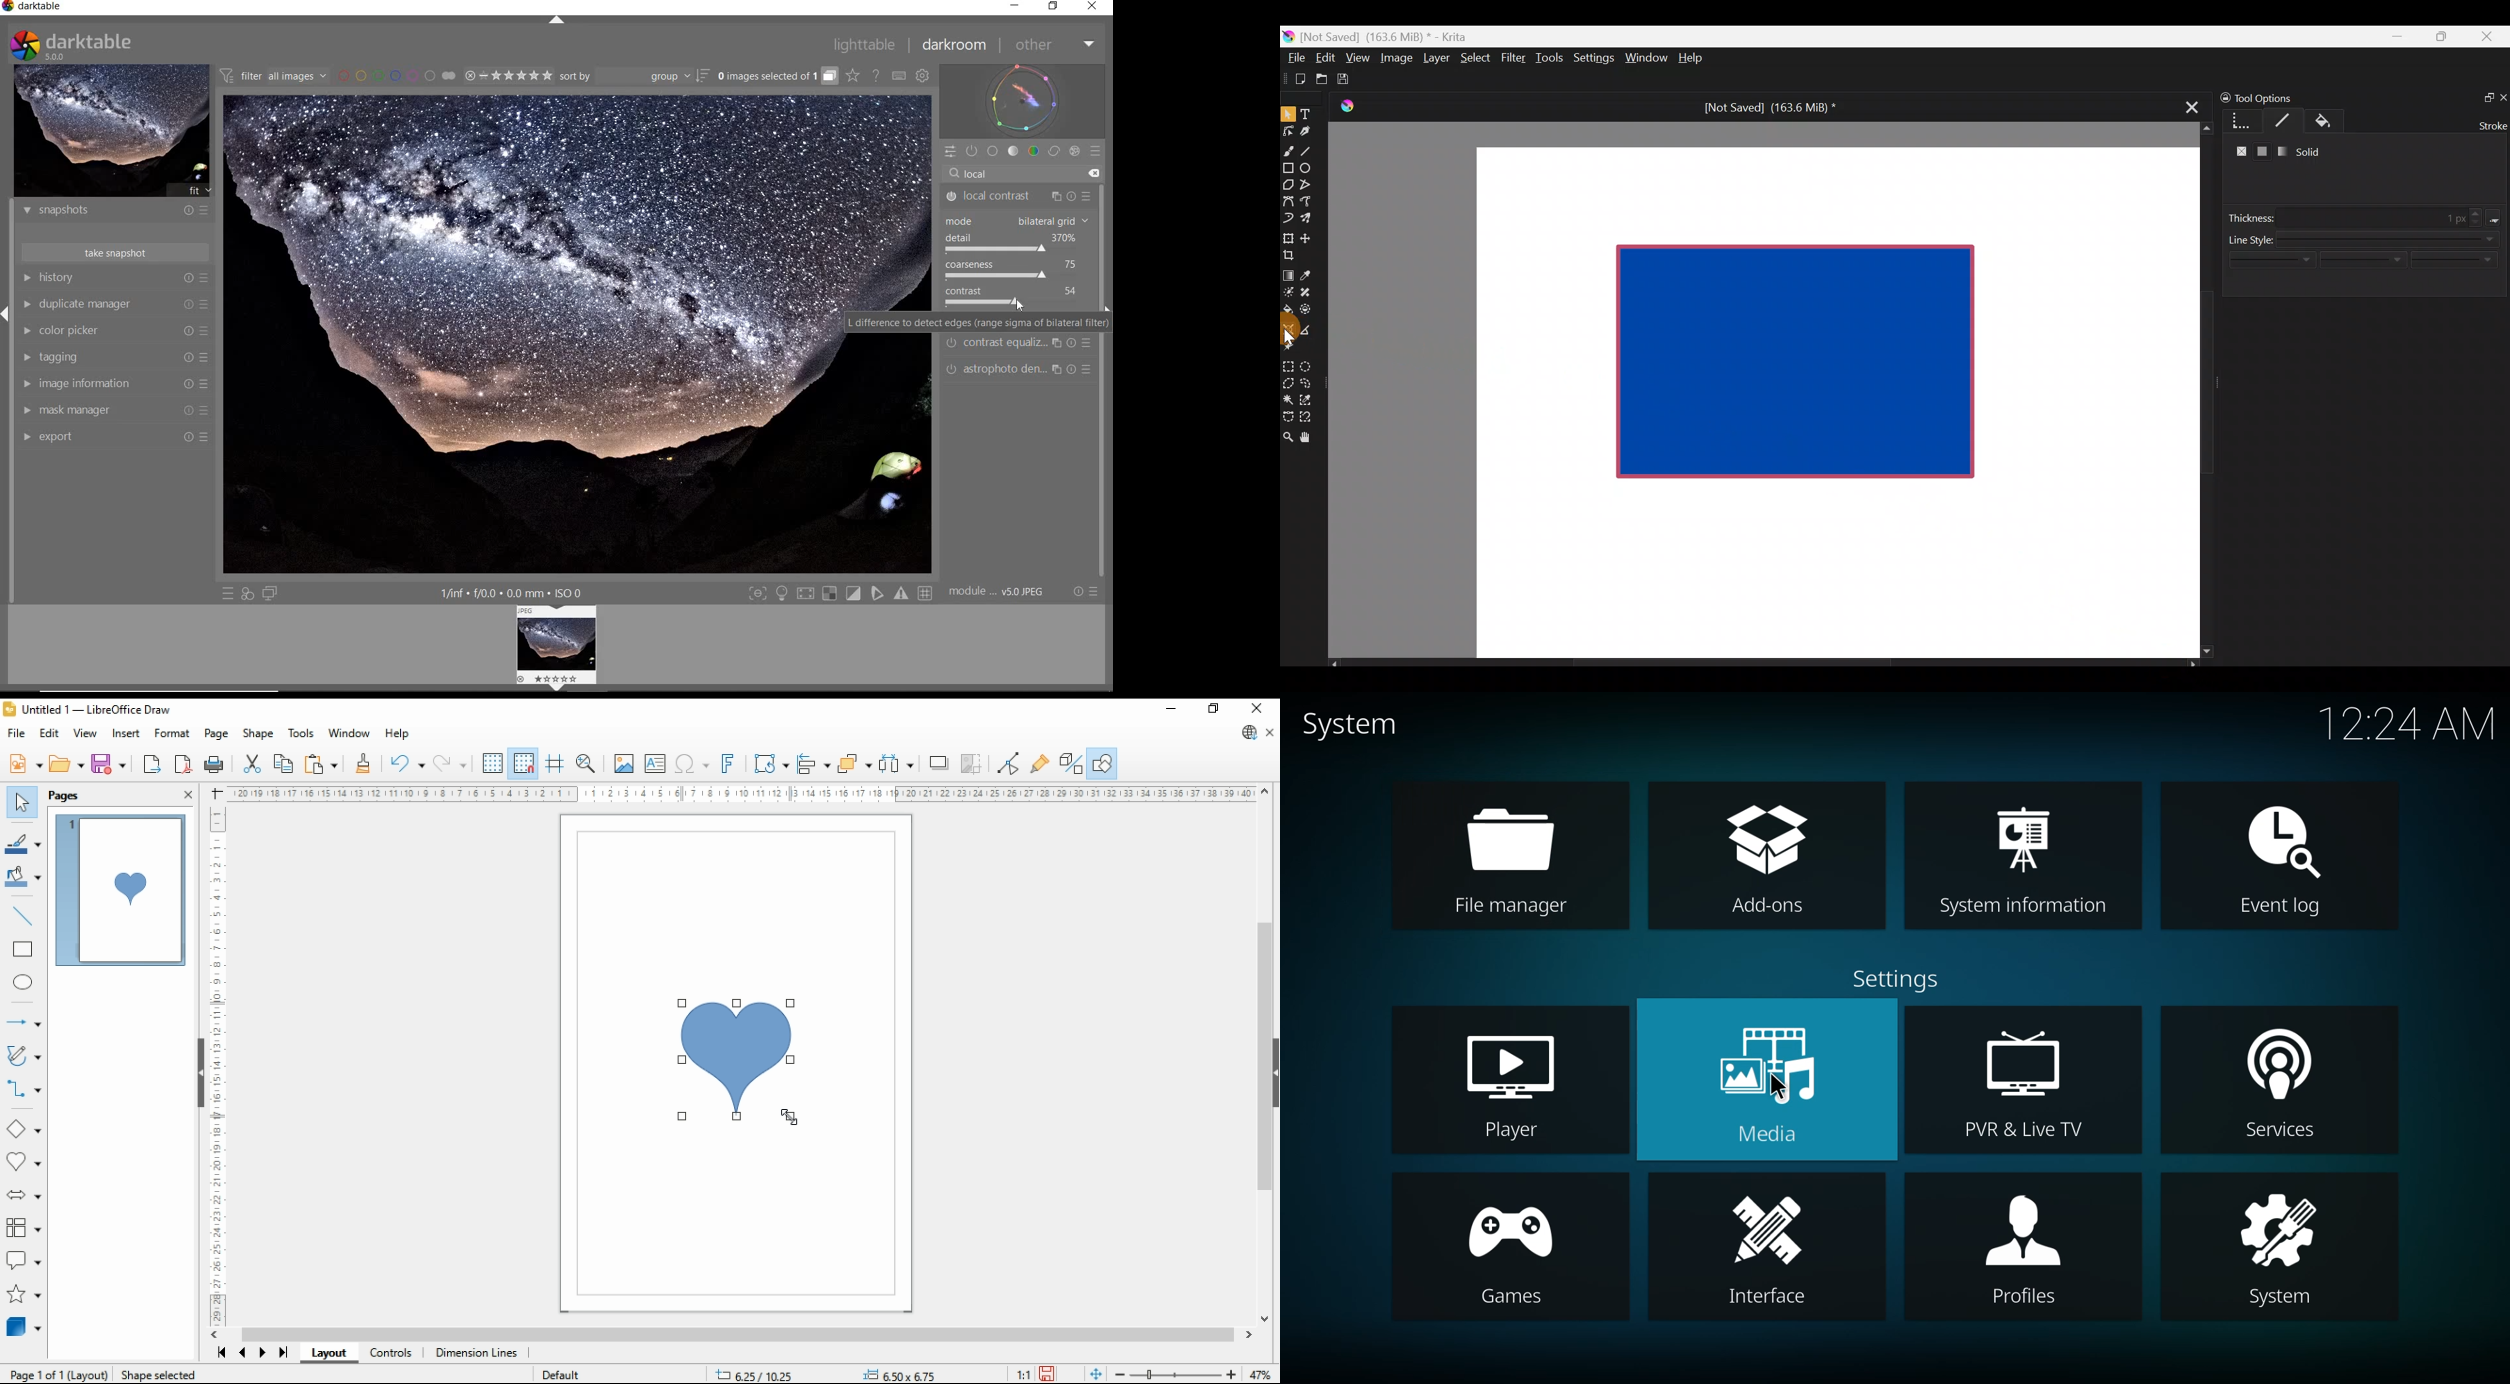 The height and width of the screenshot is (1400, 2520). What do you see at coordinates (8, 7) in the screenshot?
I see `darktable logo` at bounding box center [8, 7].